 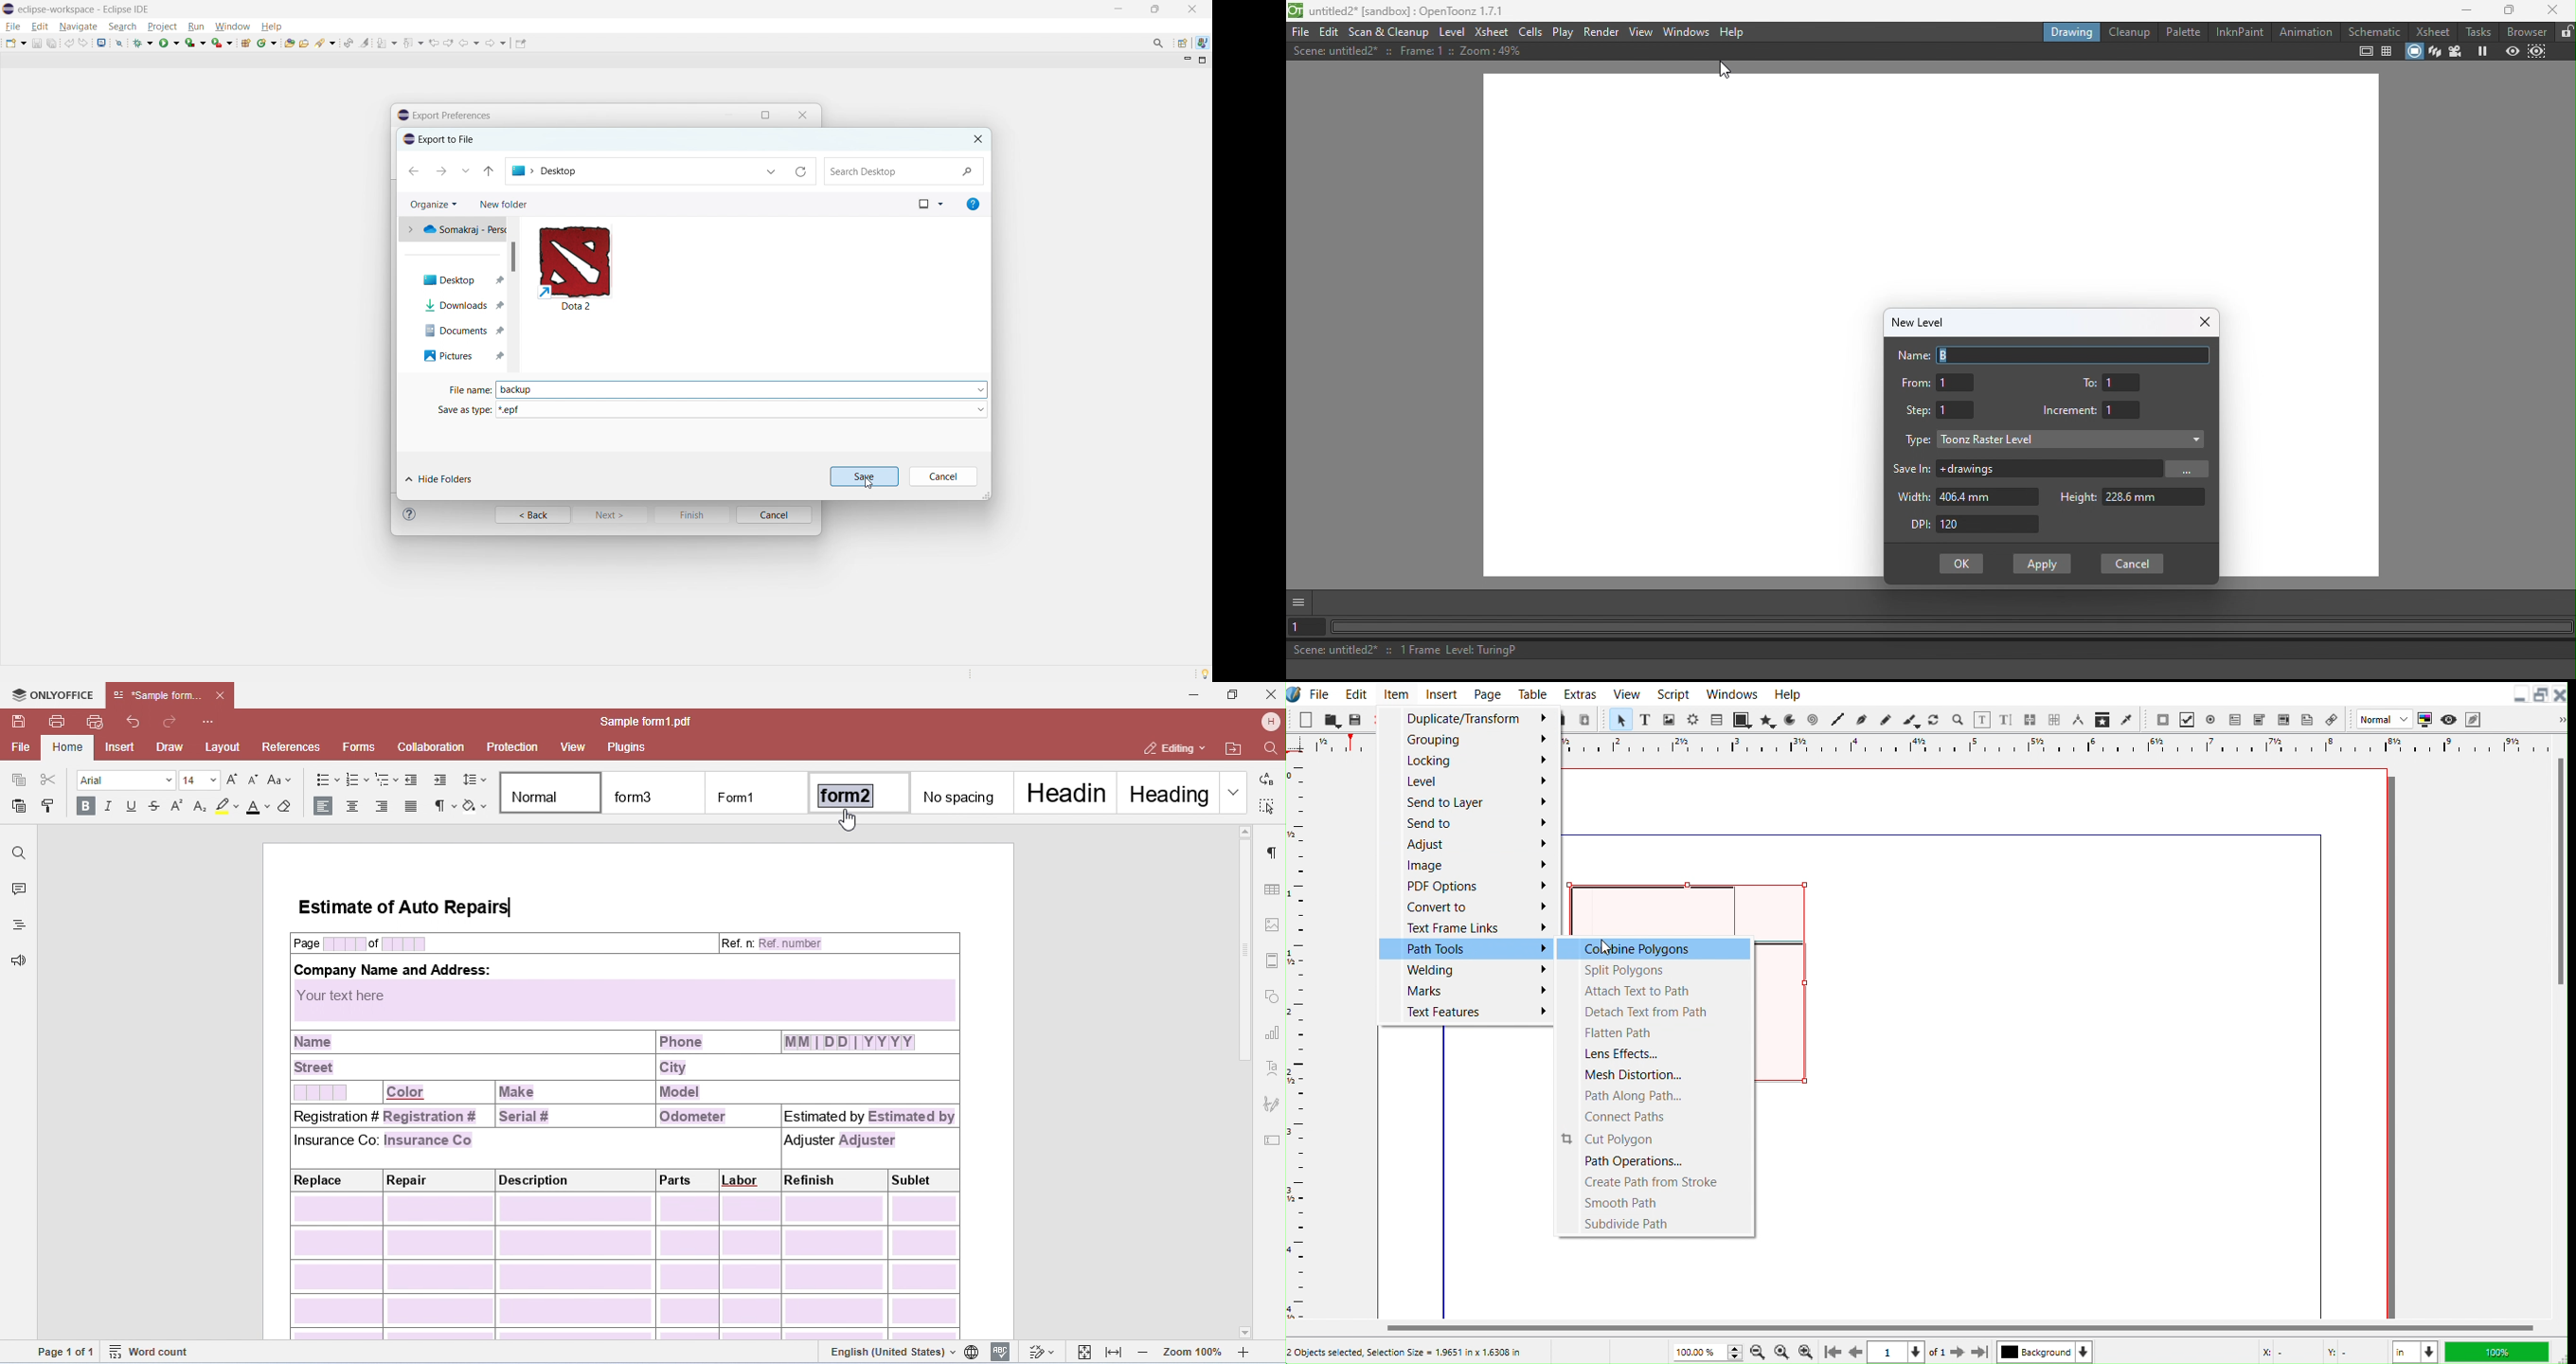 What do you see at coordinates (1769, 721) in the screenshot?
I see `Polygon` at bounding box center [1769, 721].